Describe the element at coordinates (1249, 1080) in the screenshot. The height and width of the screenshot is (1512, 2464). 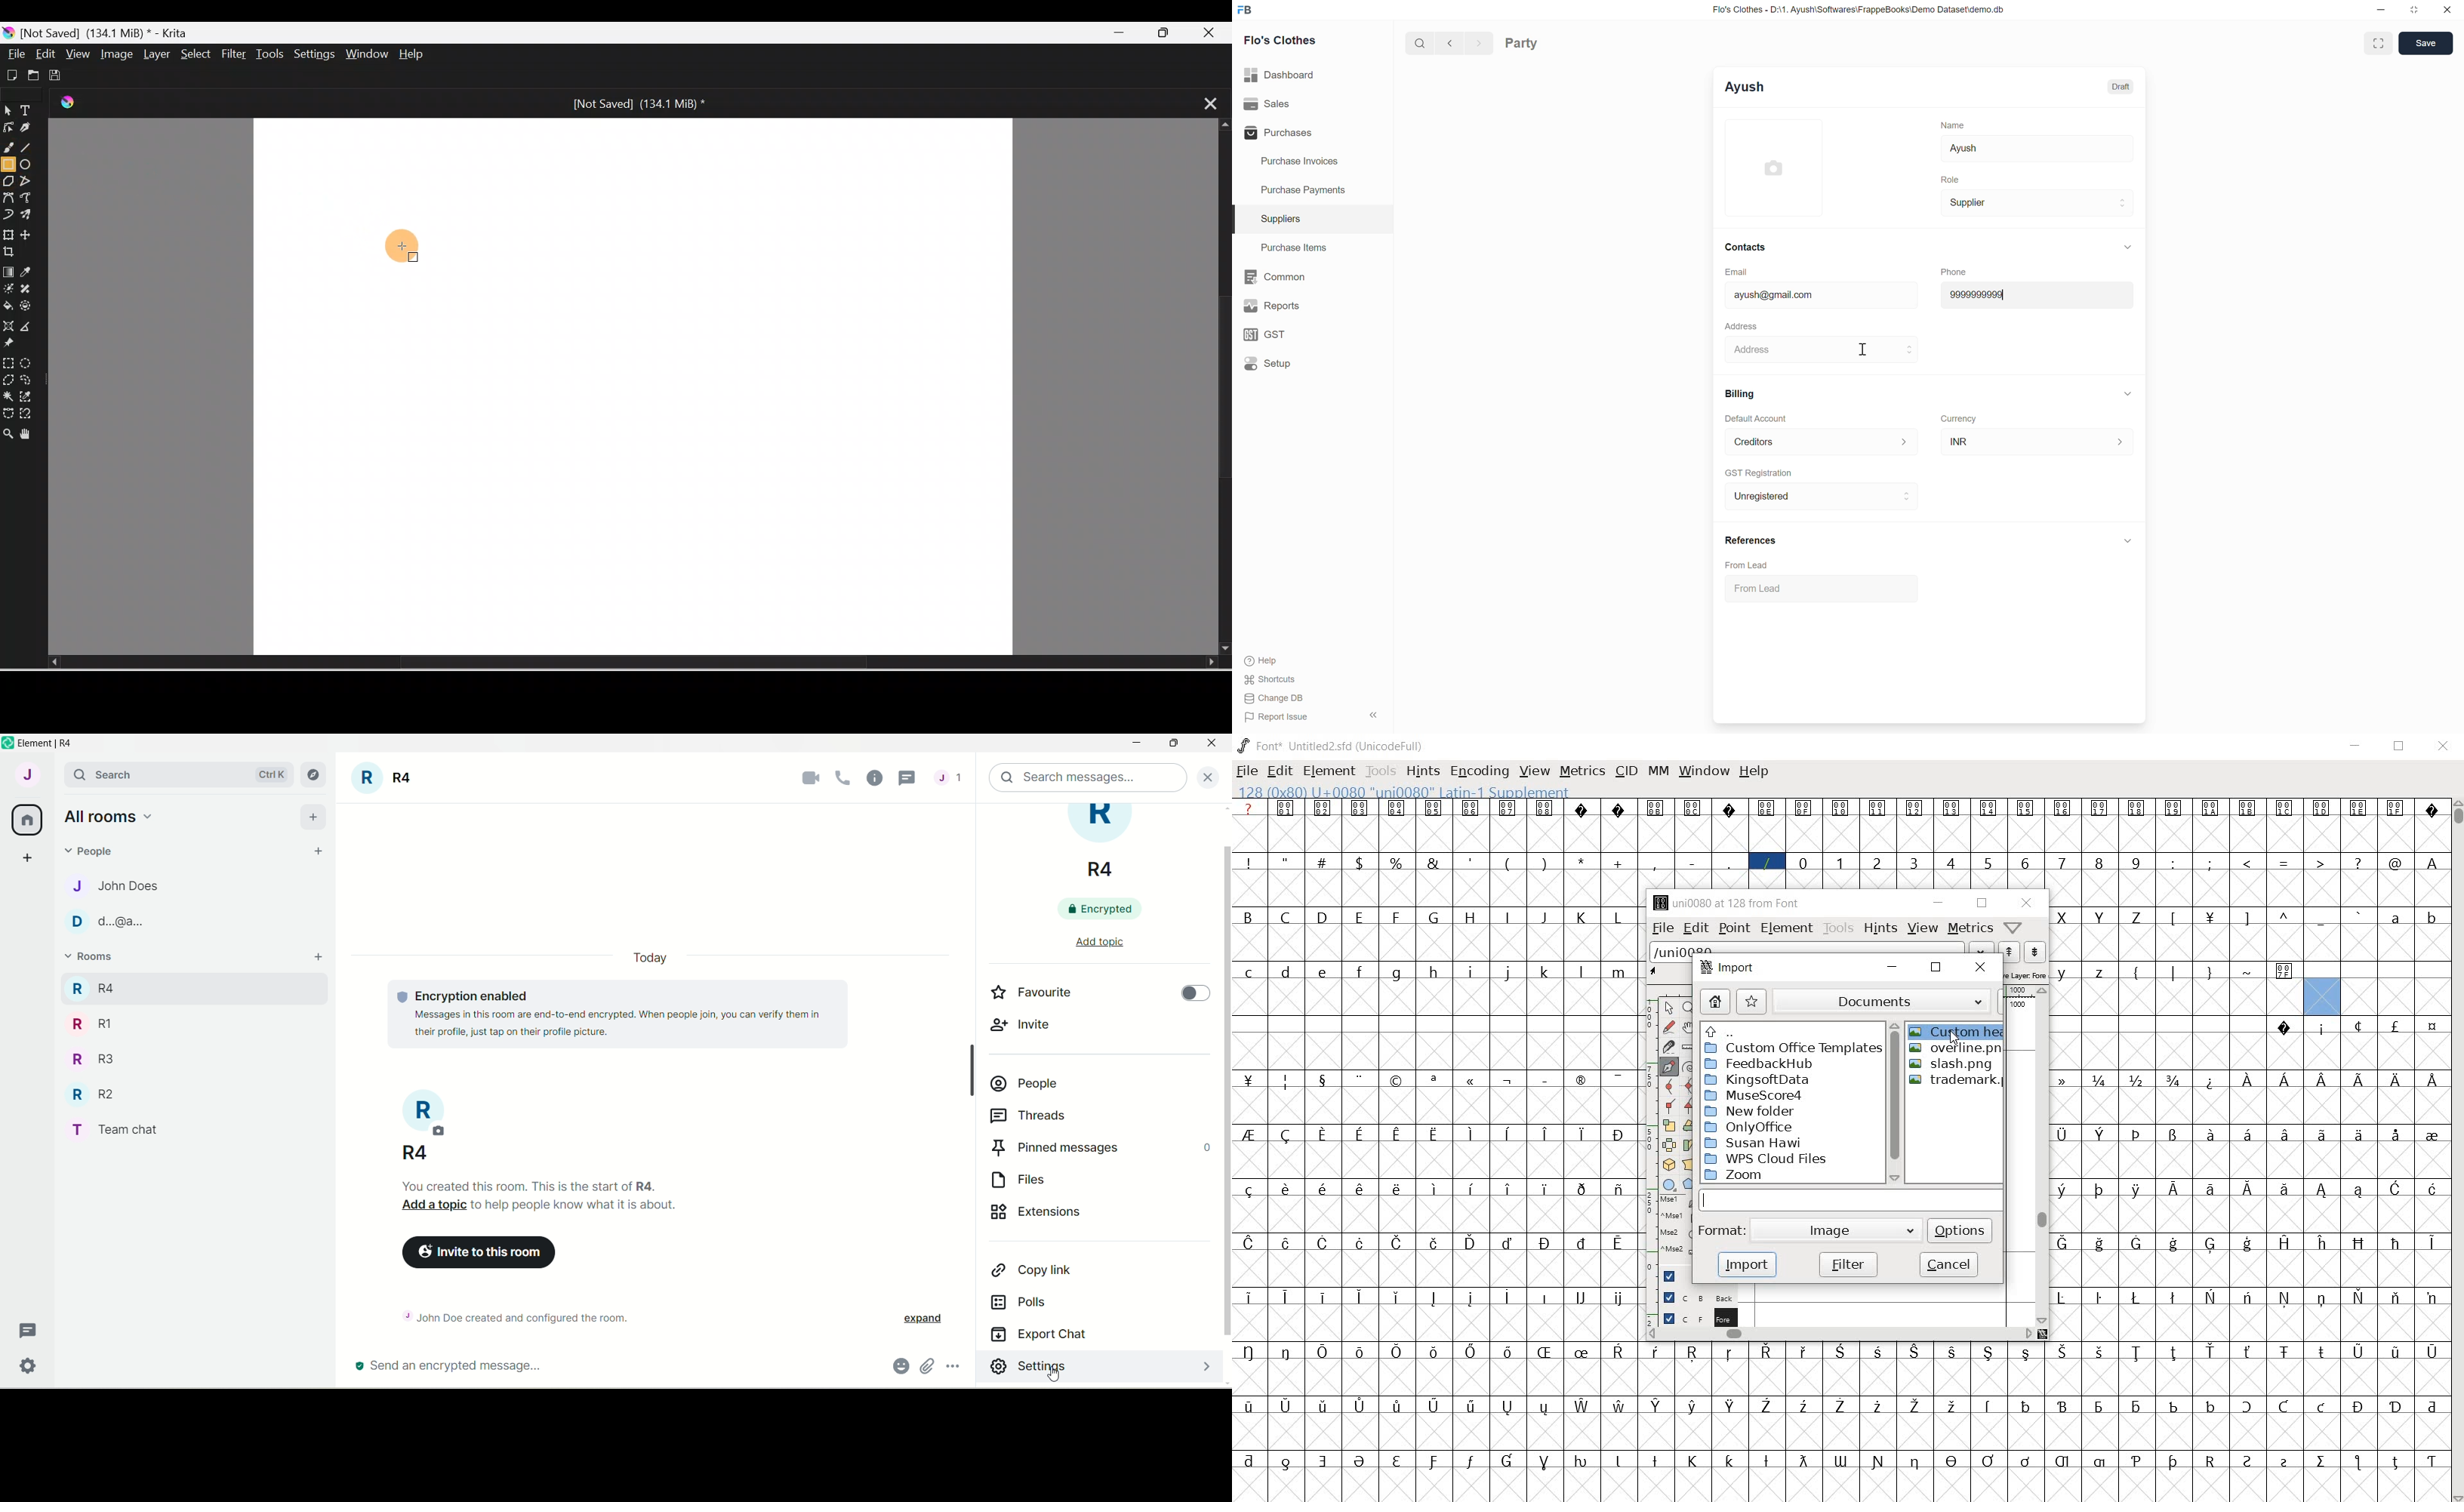
I see `glyph` at that location.